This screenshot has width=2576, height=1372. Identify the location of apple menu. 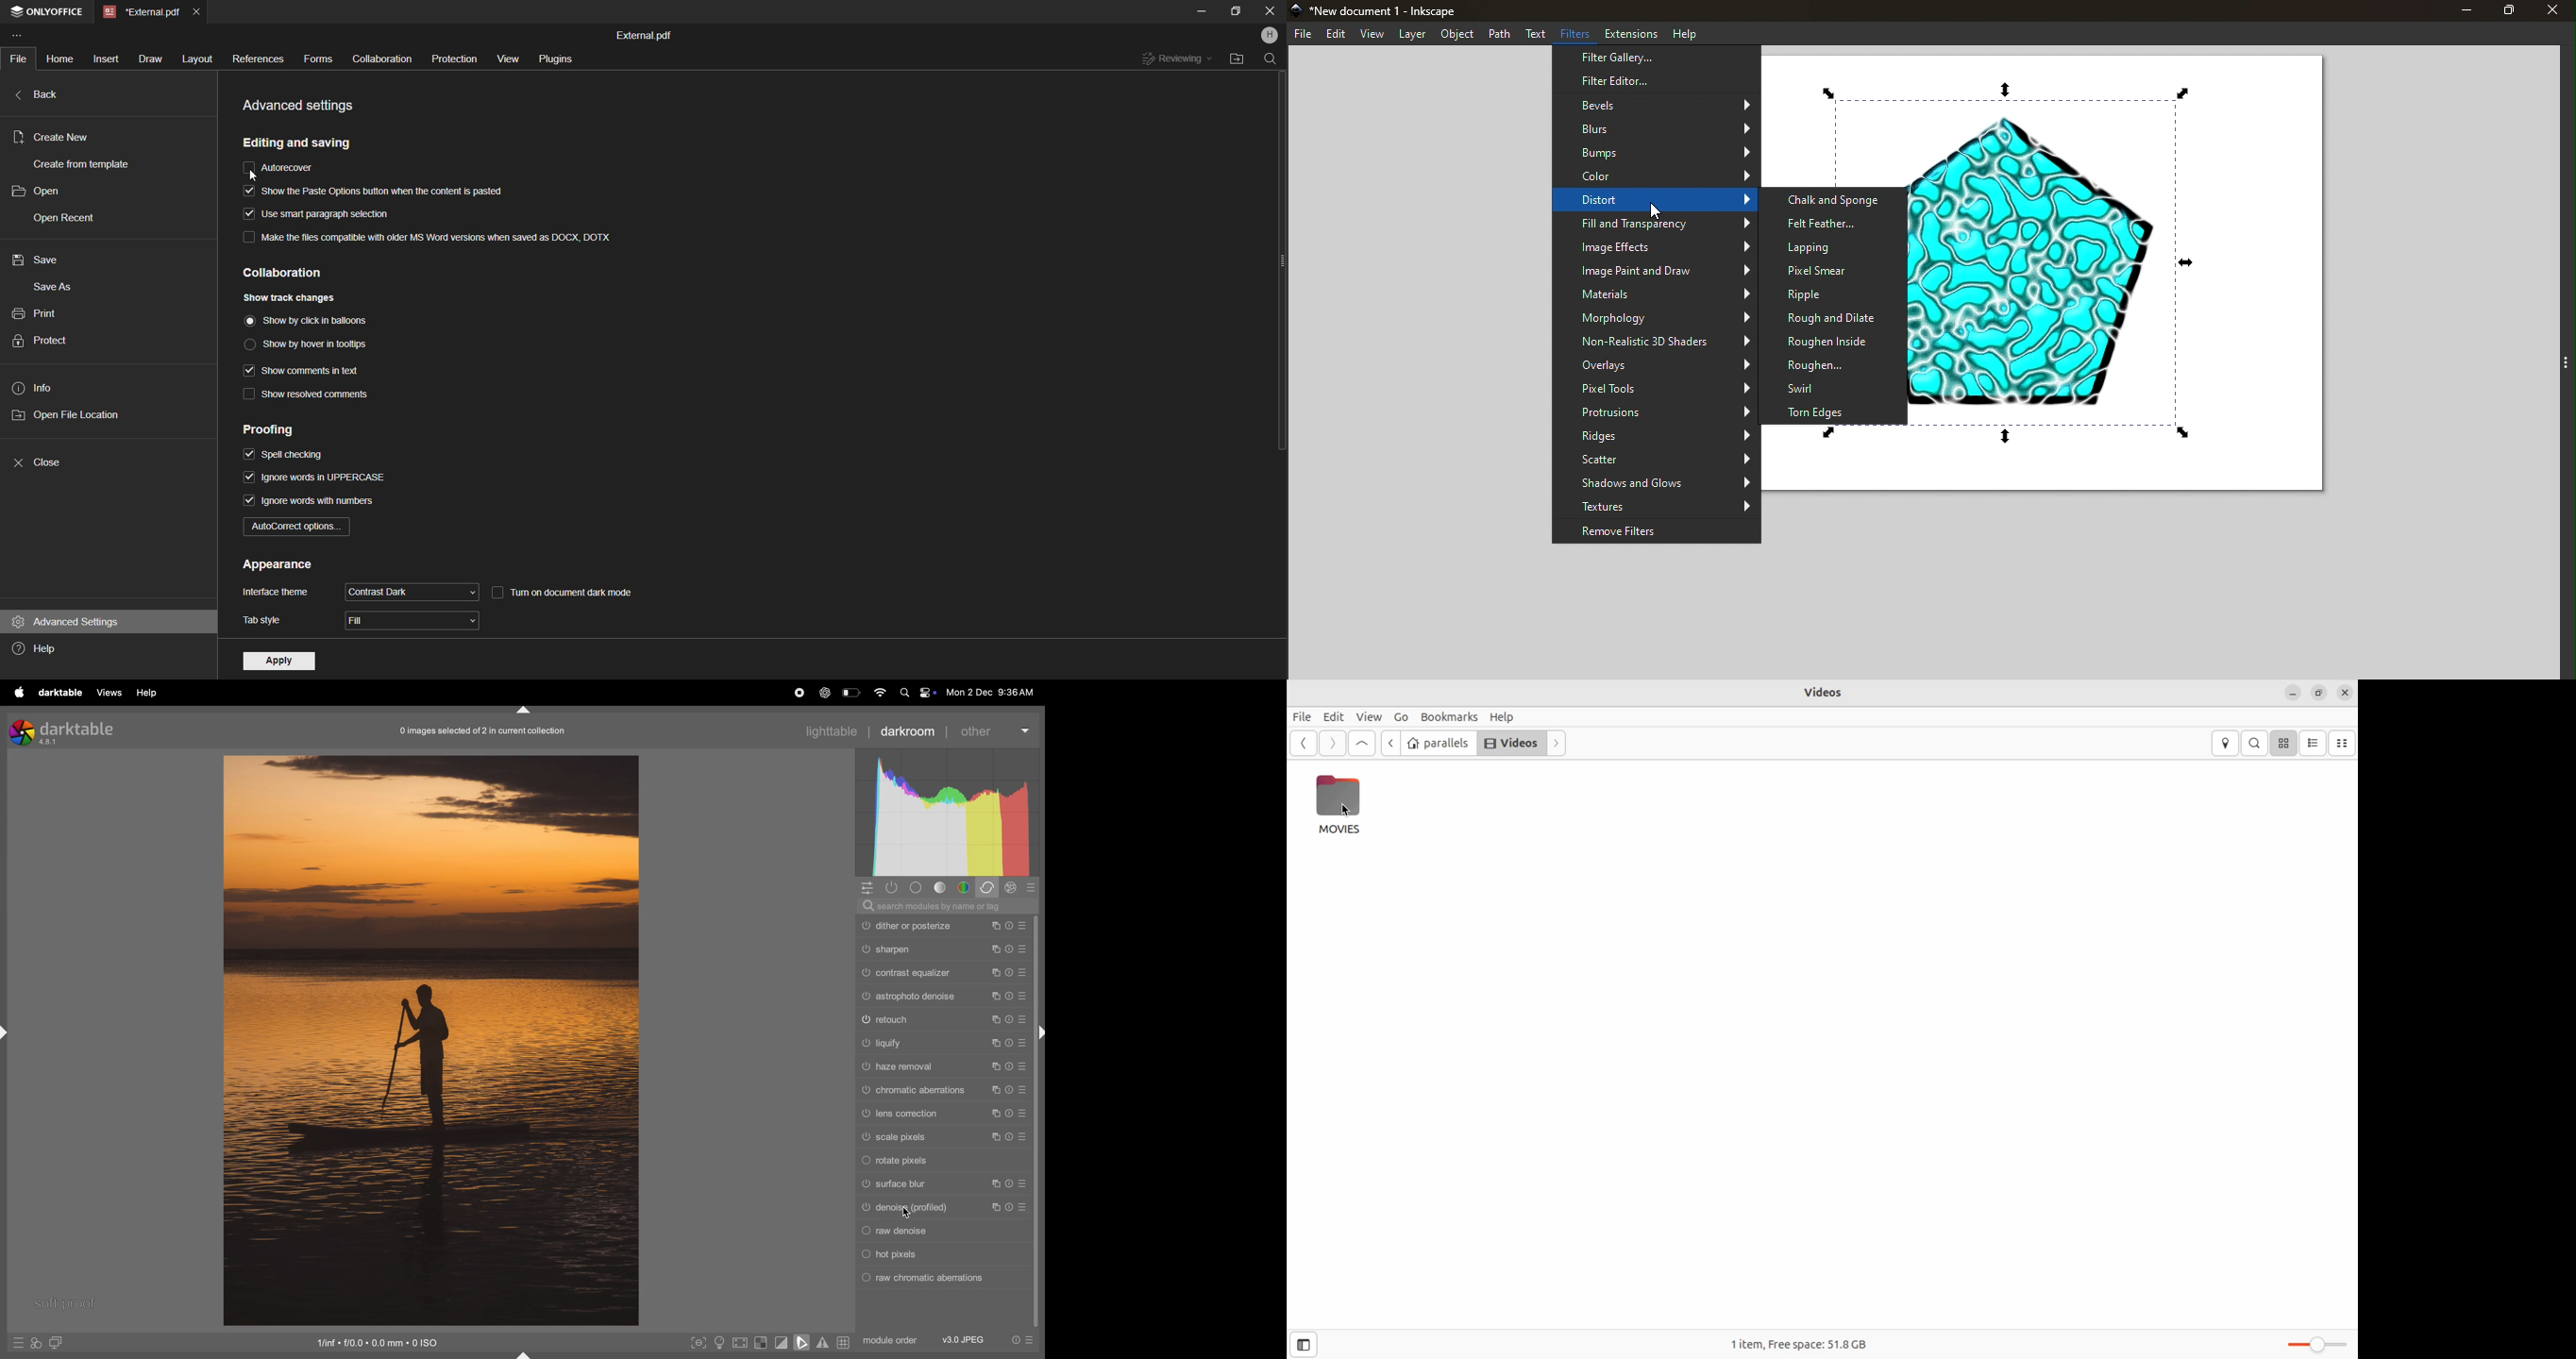
(14, 693).